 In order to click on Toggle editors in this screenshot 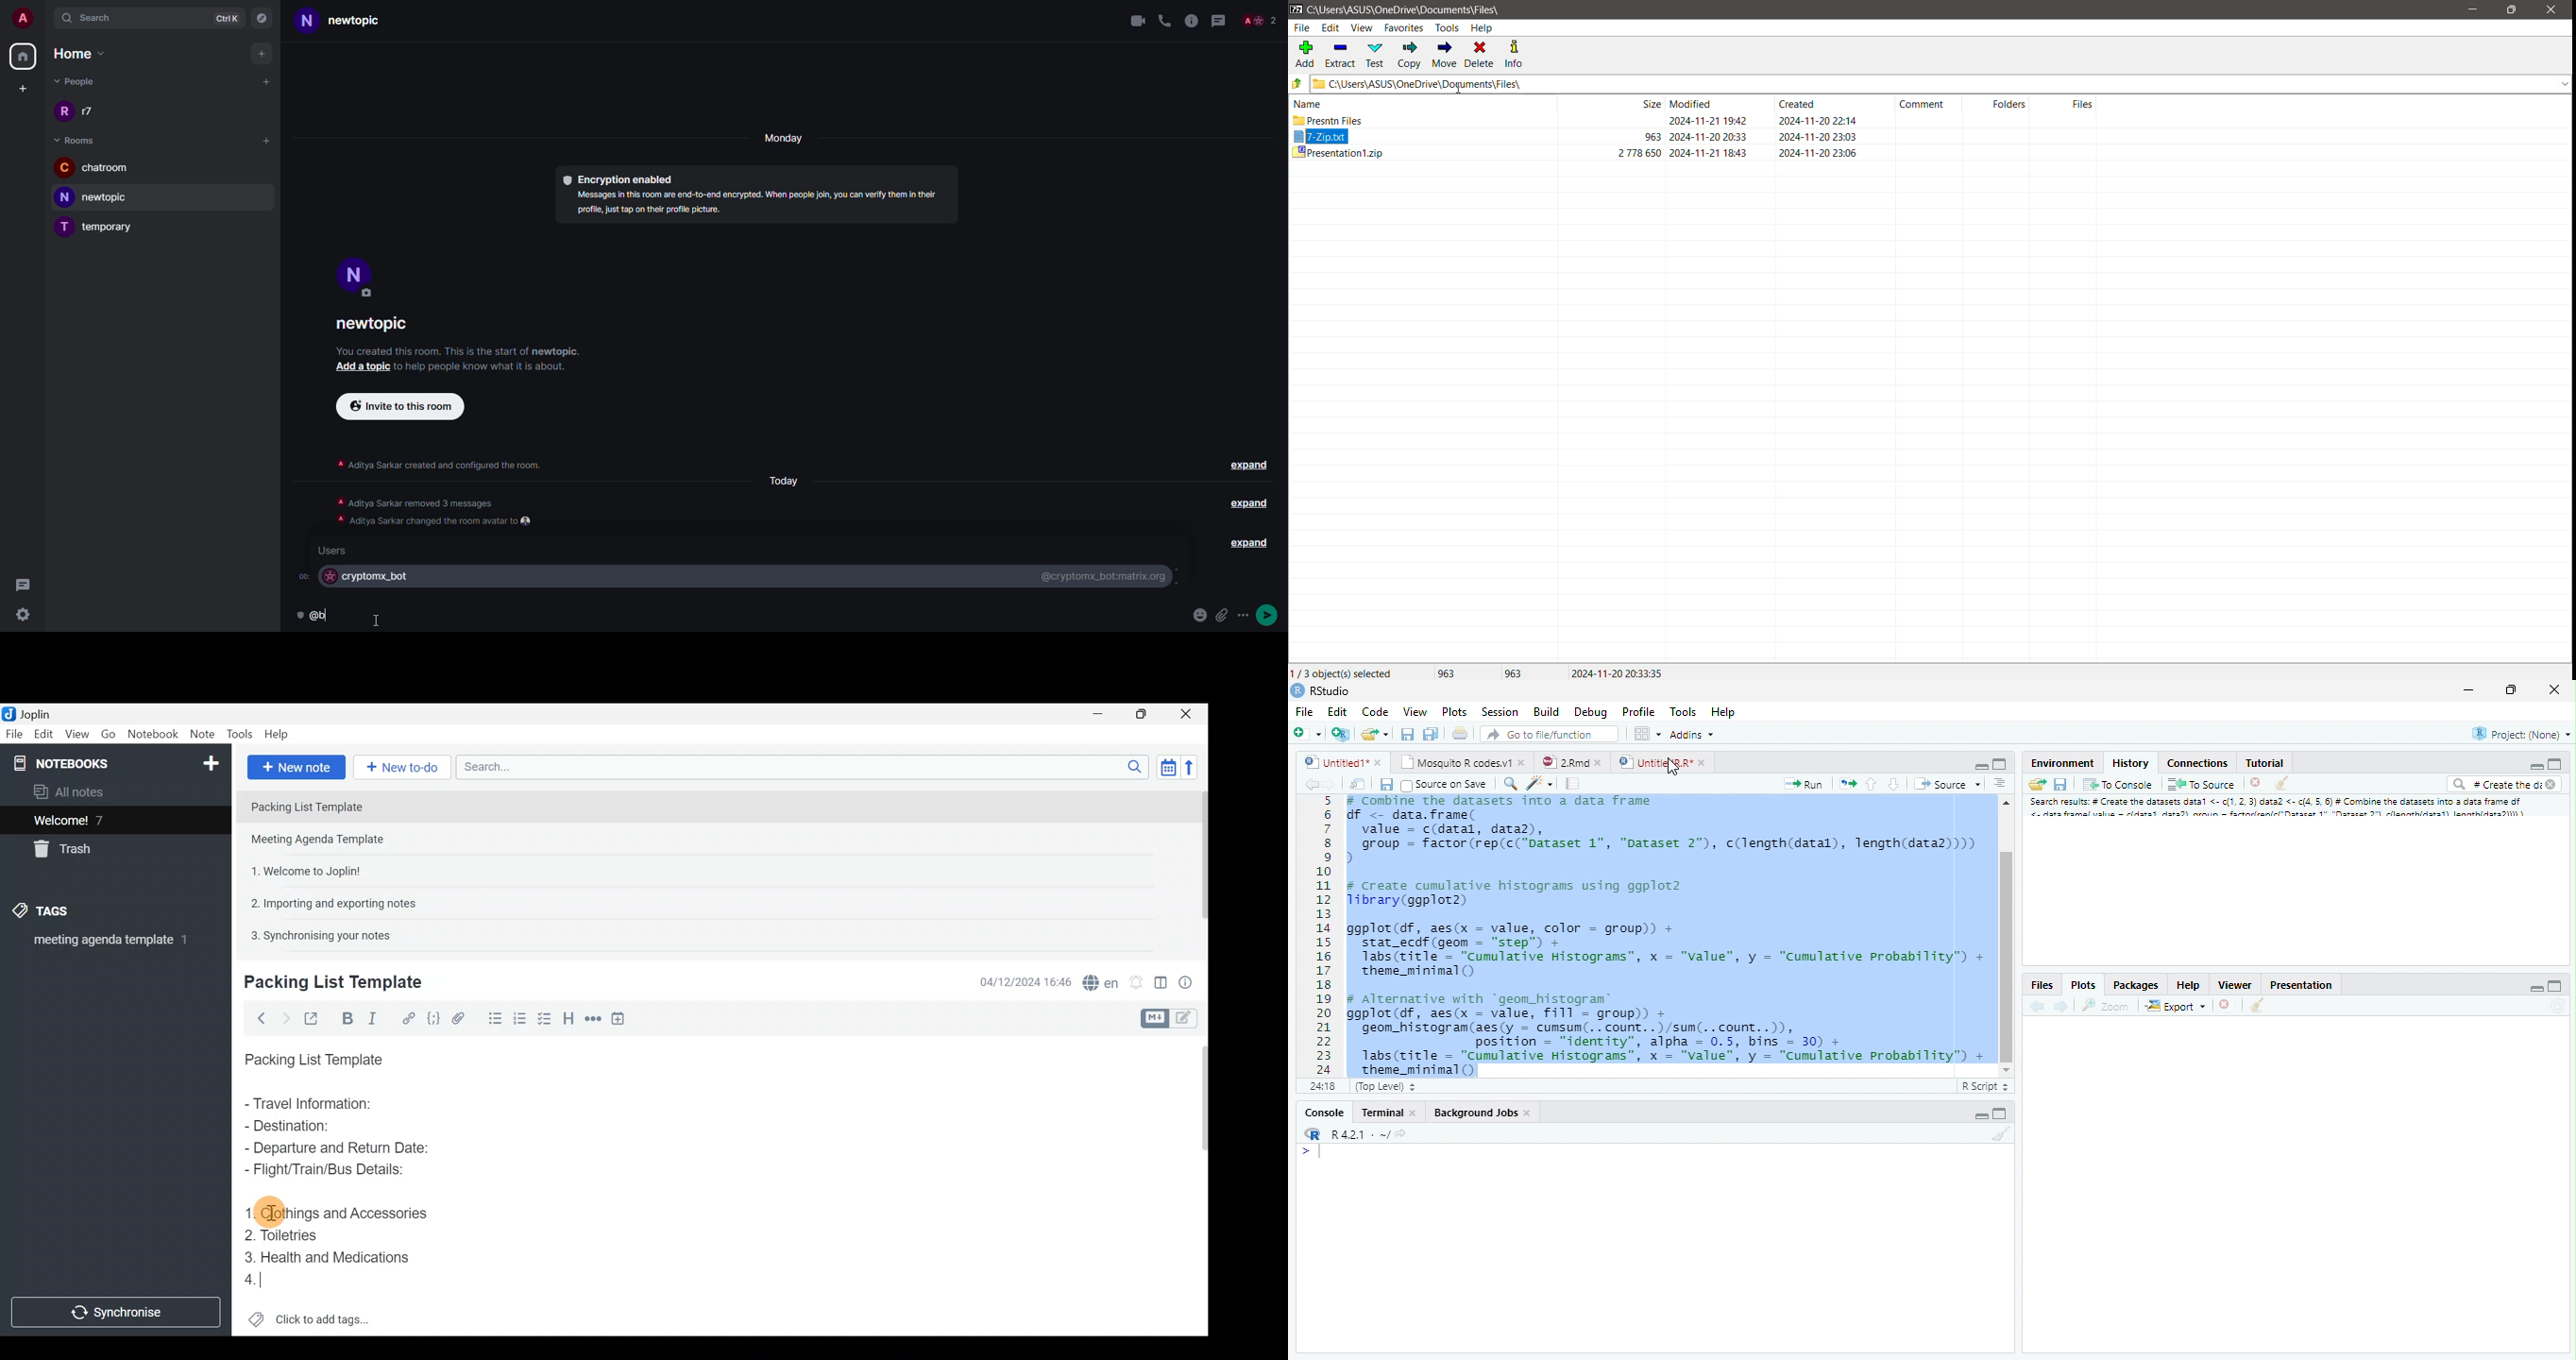, I will do `click(1156, 1017)`.